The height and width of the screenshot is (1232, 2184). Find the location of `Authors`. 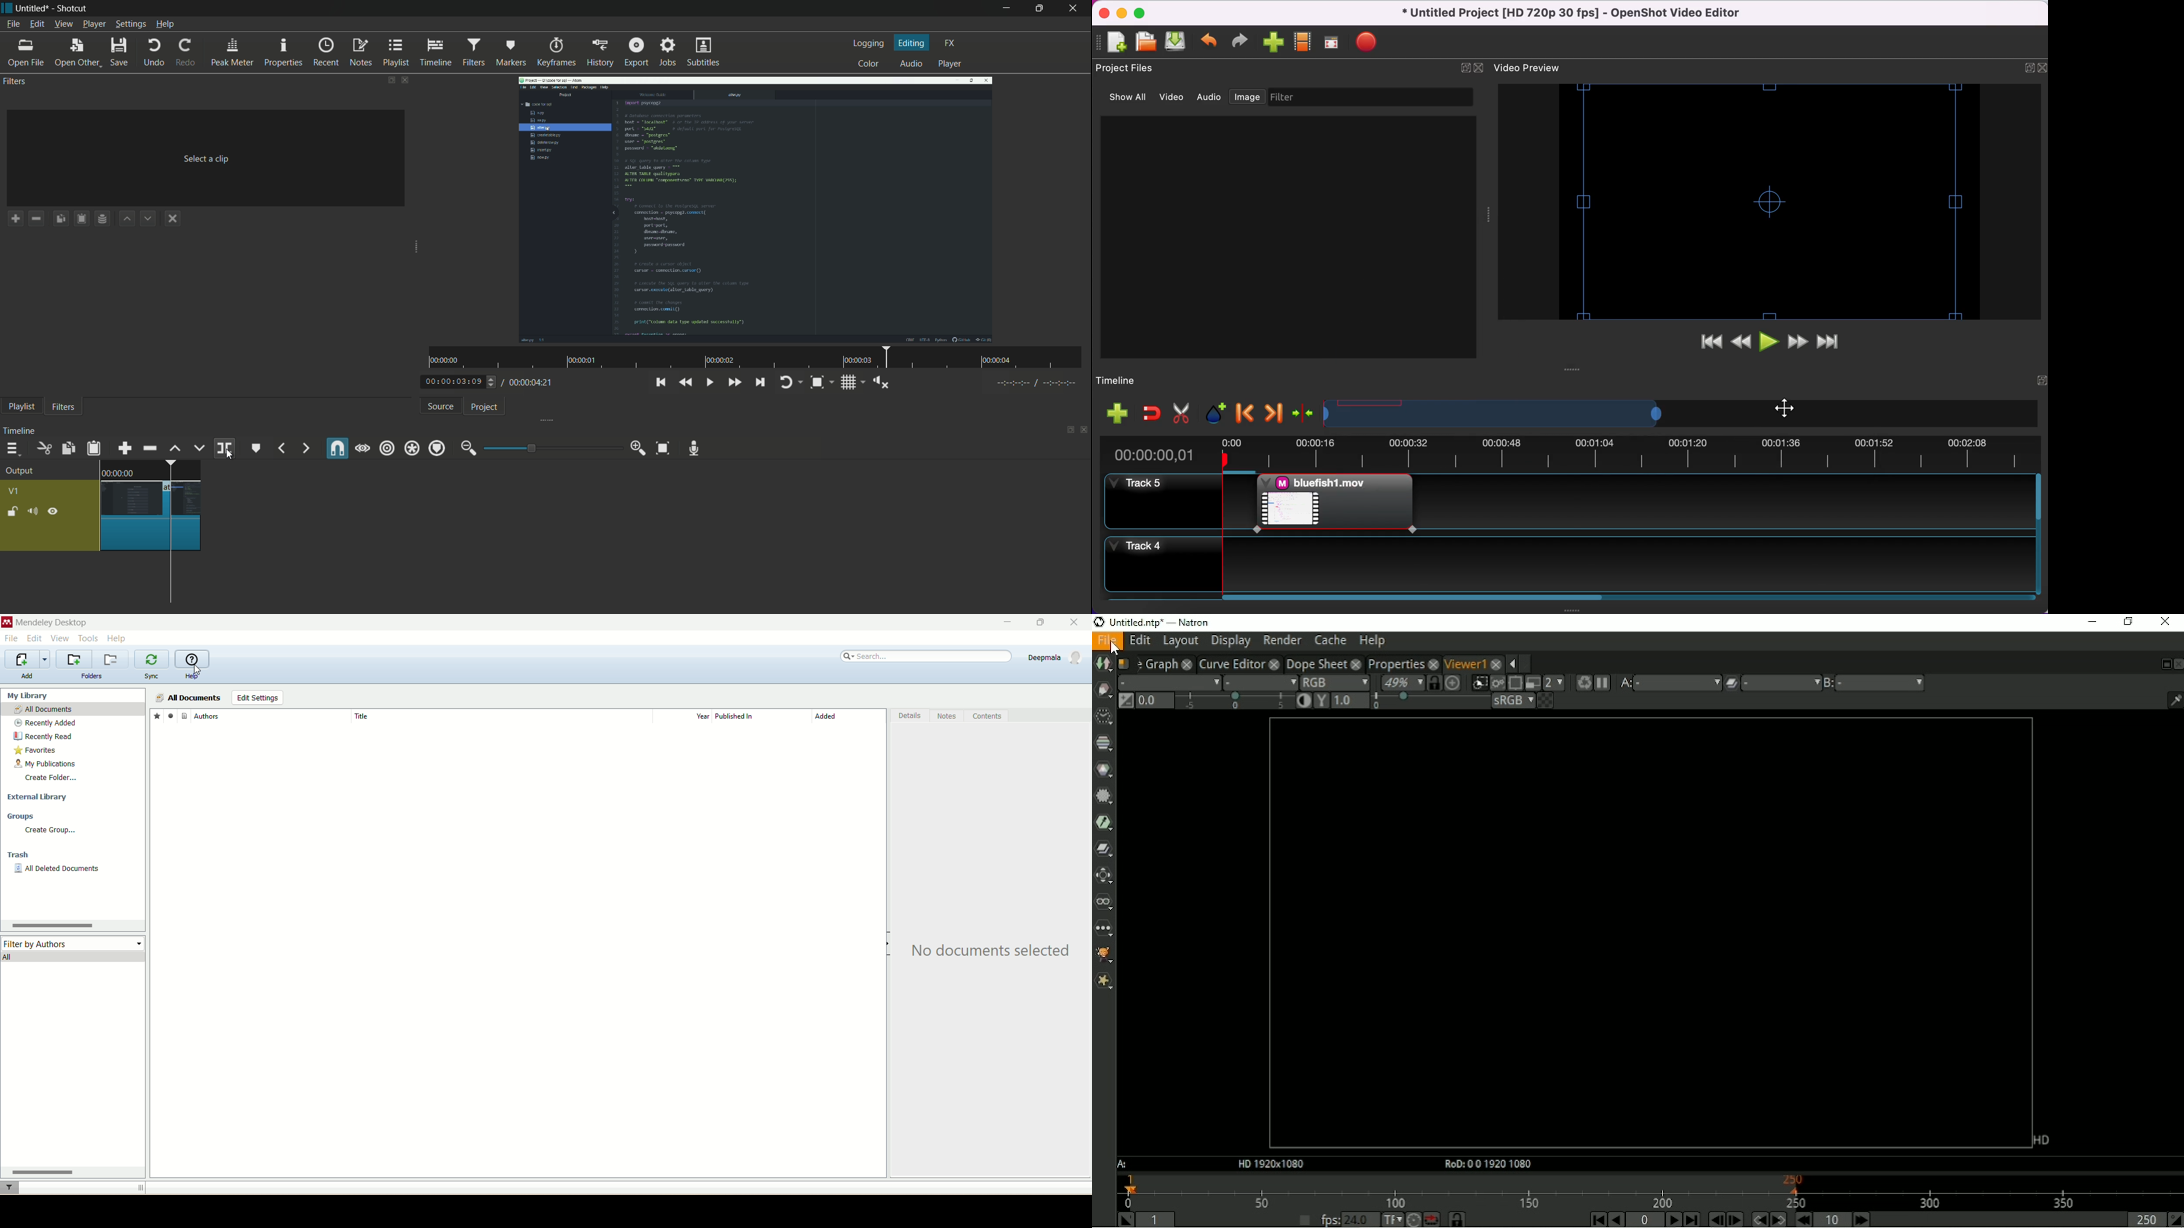

Authors is located at coordinates (270, 715).